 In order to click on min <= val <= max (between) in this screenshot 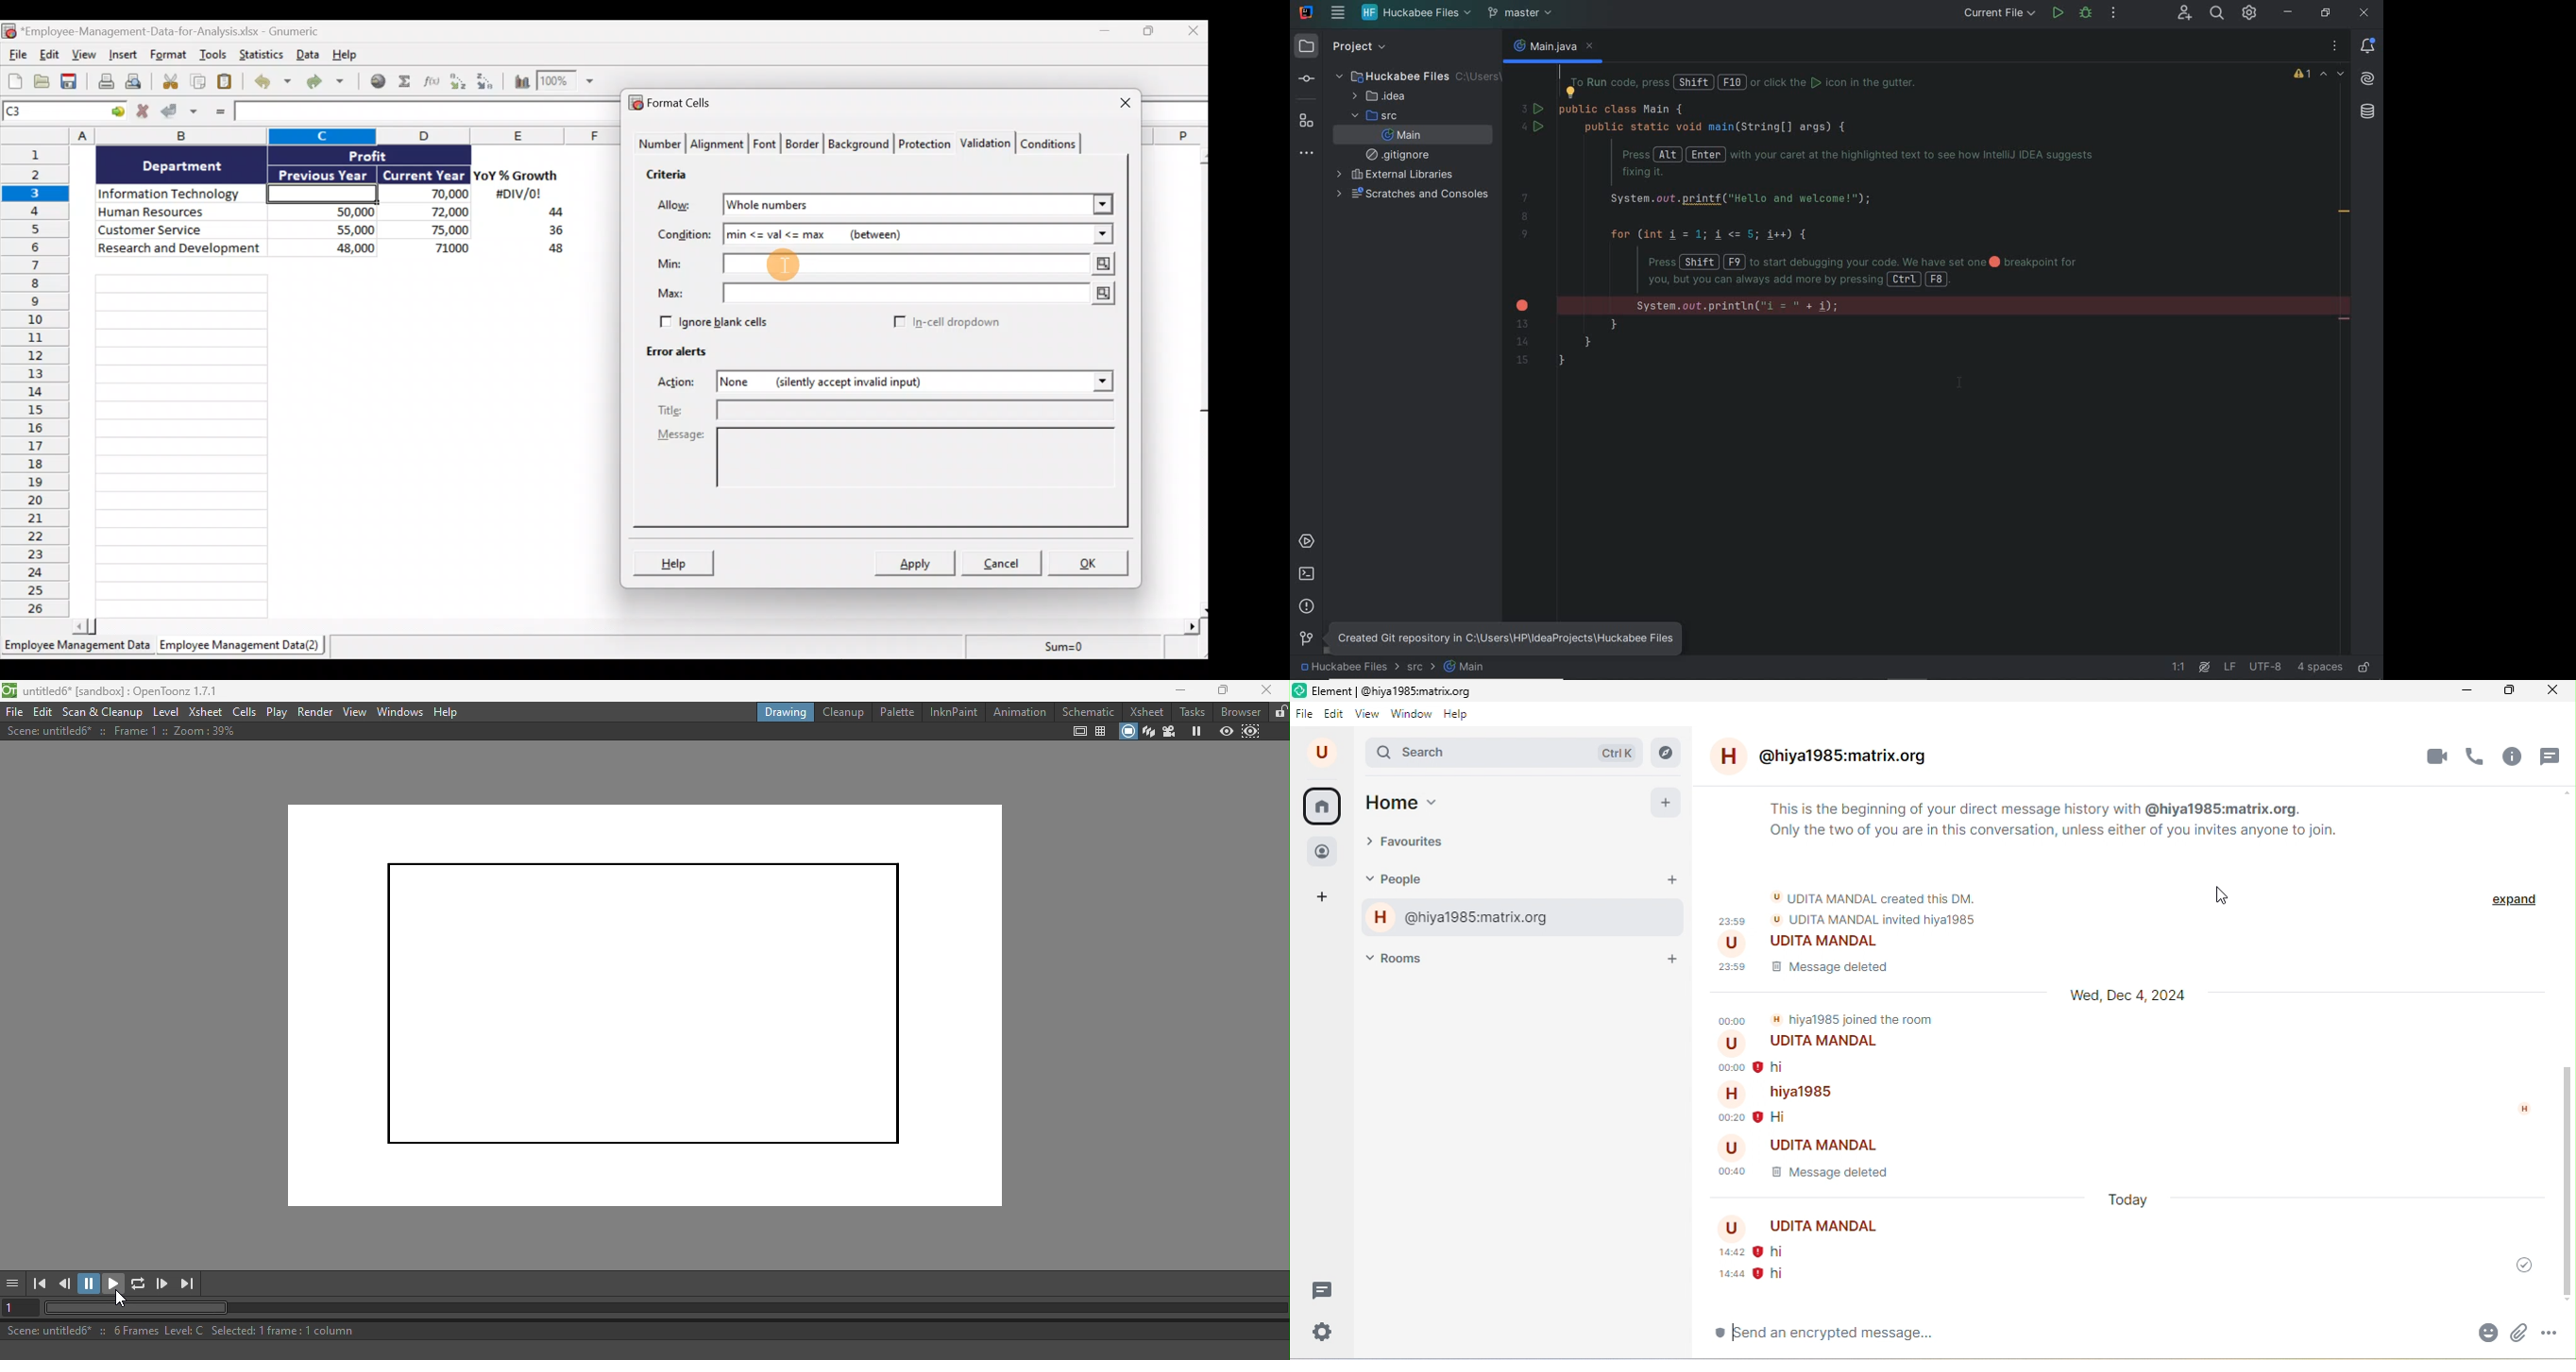, I will do `click(901, 237)`.